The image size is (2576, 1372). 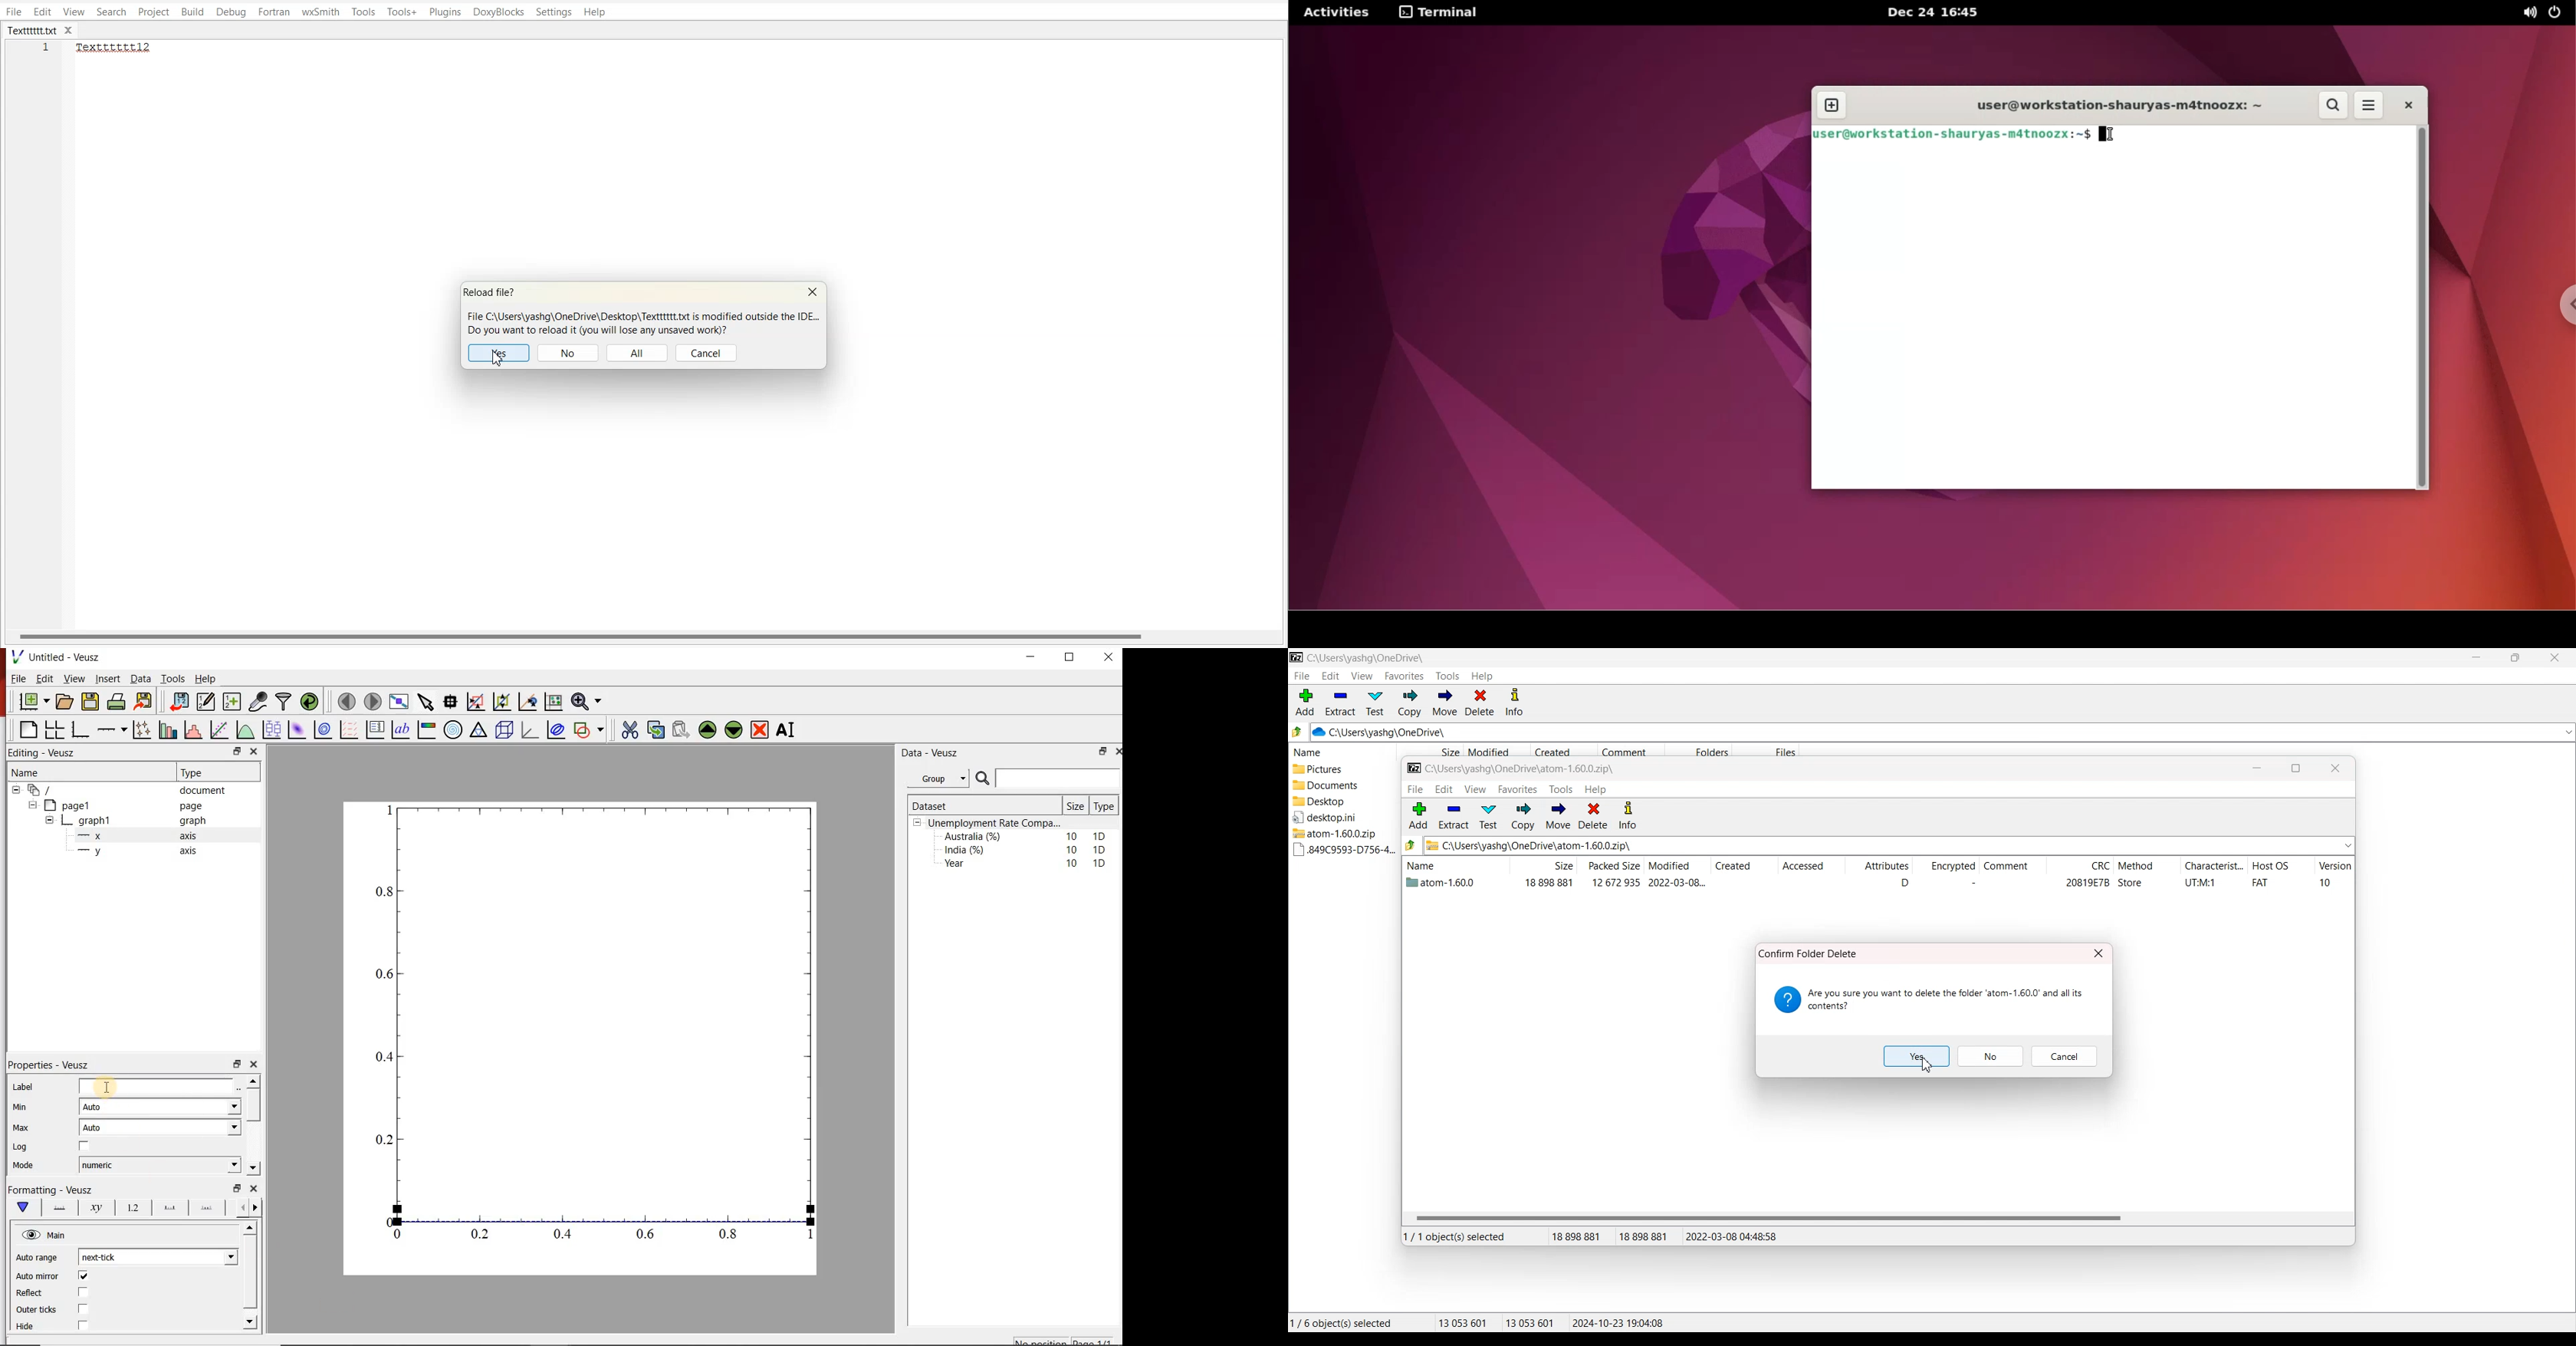 What do you see at coordinates (1904, 883) in the screenshot?
I see `D` at bounding box center [1904, 883].